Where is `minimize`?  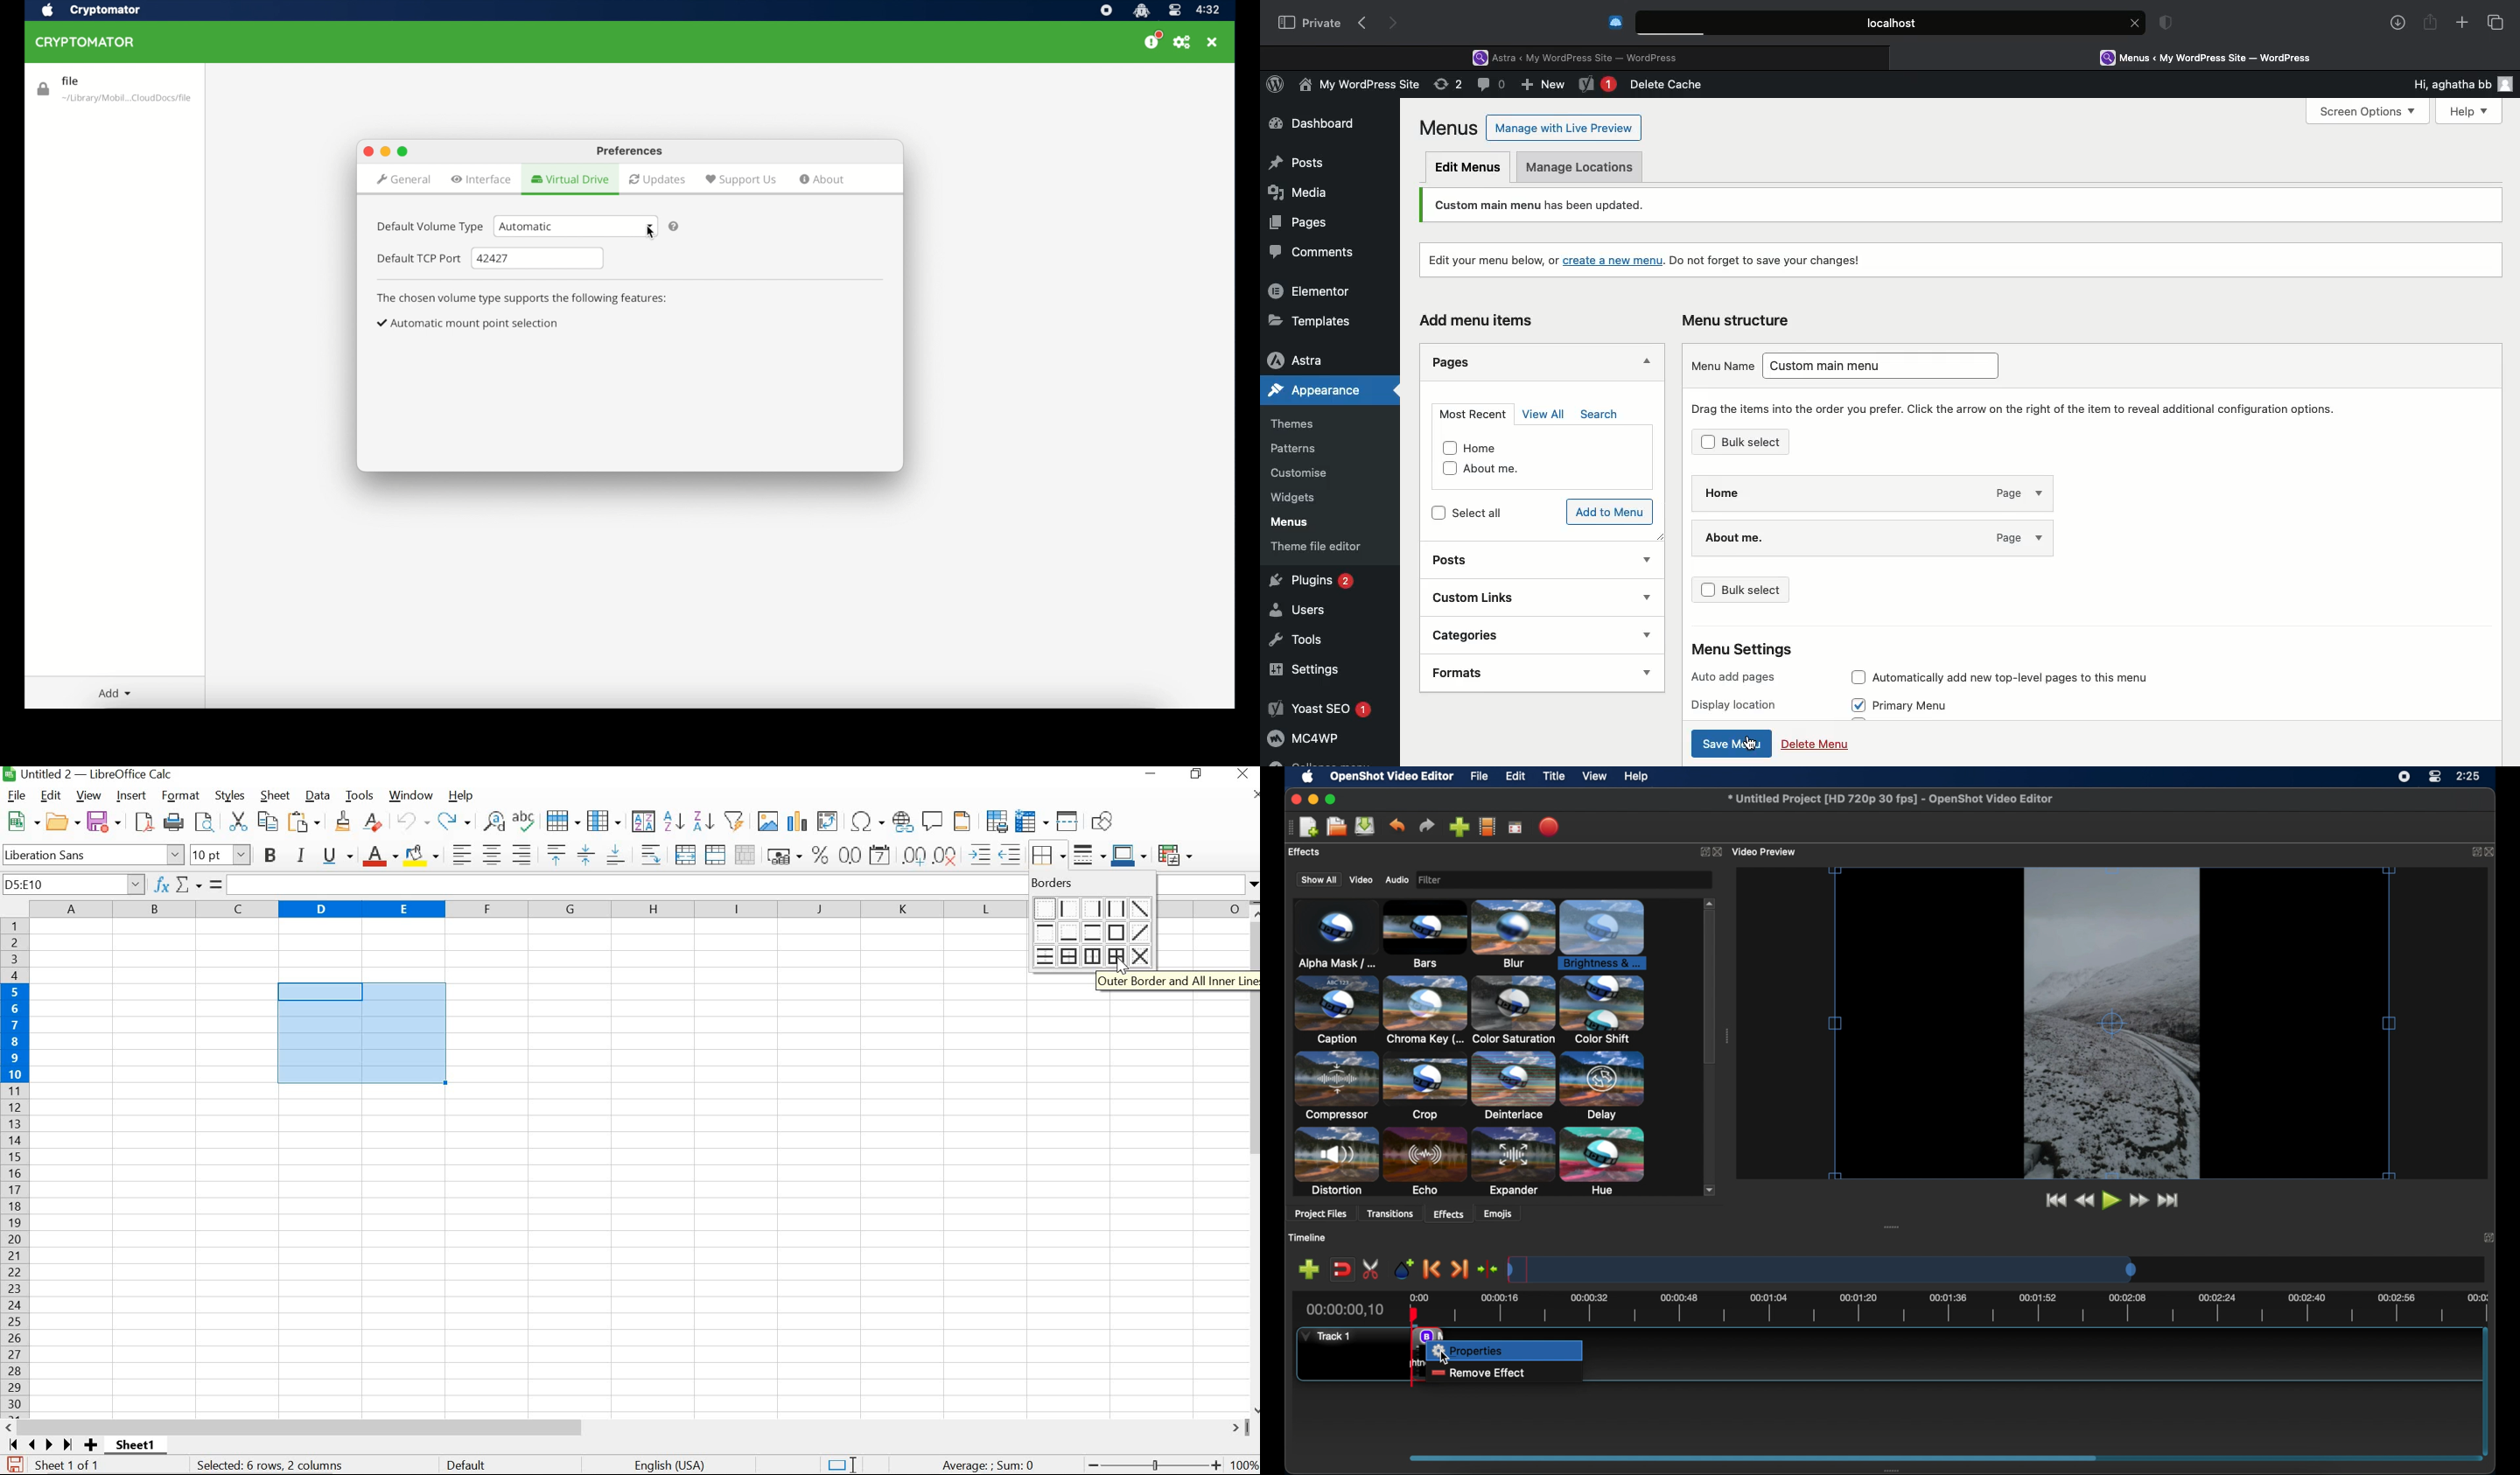
minimize is located at coordinates (384, 152).